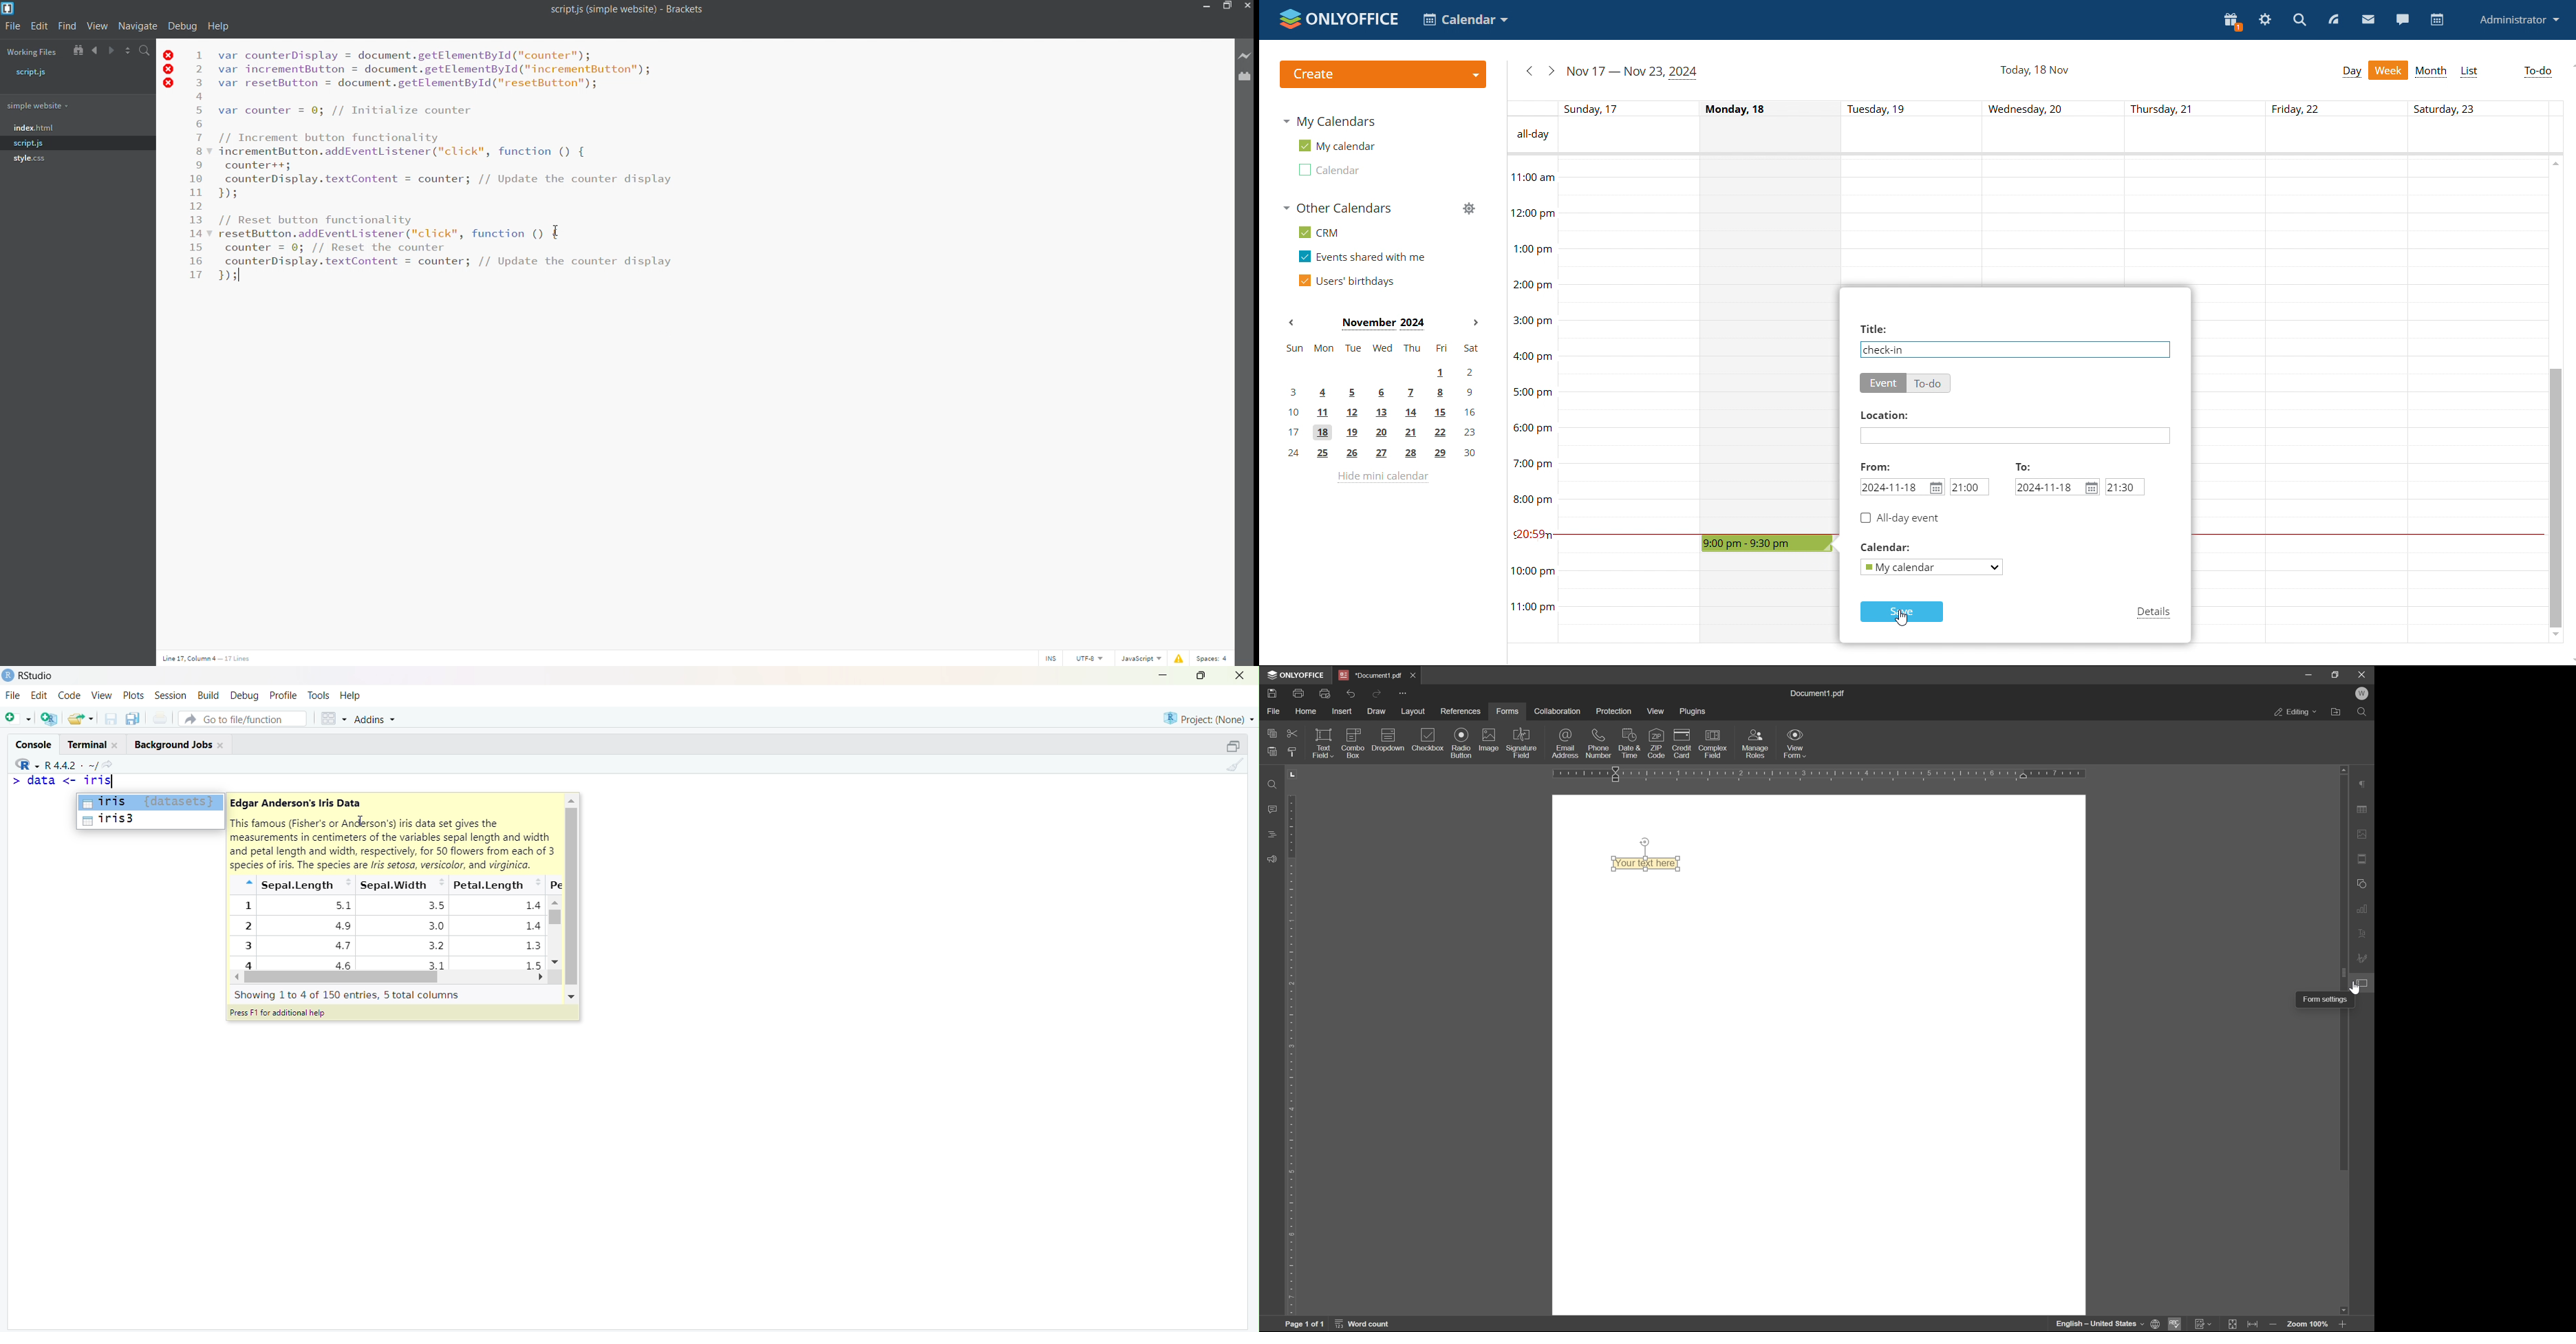 The height and width of the screenshot is (1344, 2576). Describe the element at coordinates (570, 898) in the screenshot. I see `Scrollbar` at that location.